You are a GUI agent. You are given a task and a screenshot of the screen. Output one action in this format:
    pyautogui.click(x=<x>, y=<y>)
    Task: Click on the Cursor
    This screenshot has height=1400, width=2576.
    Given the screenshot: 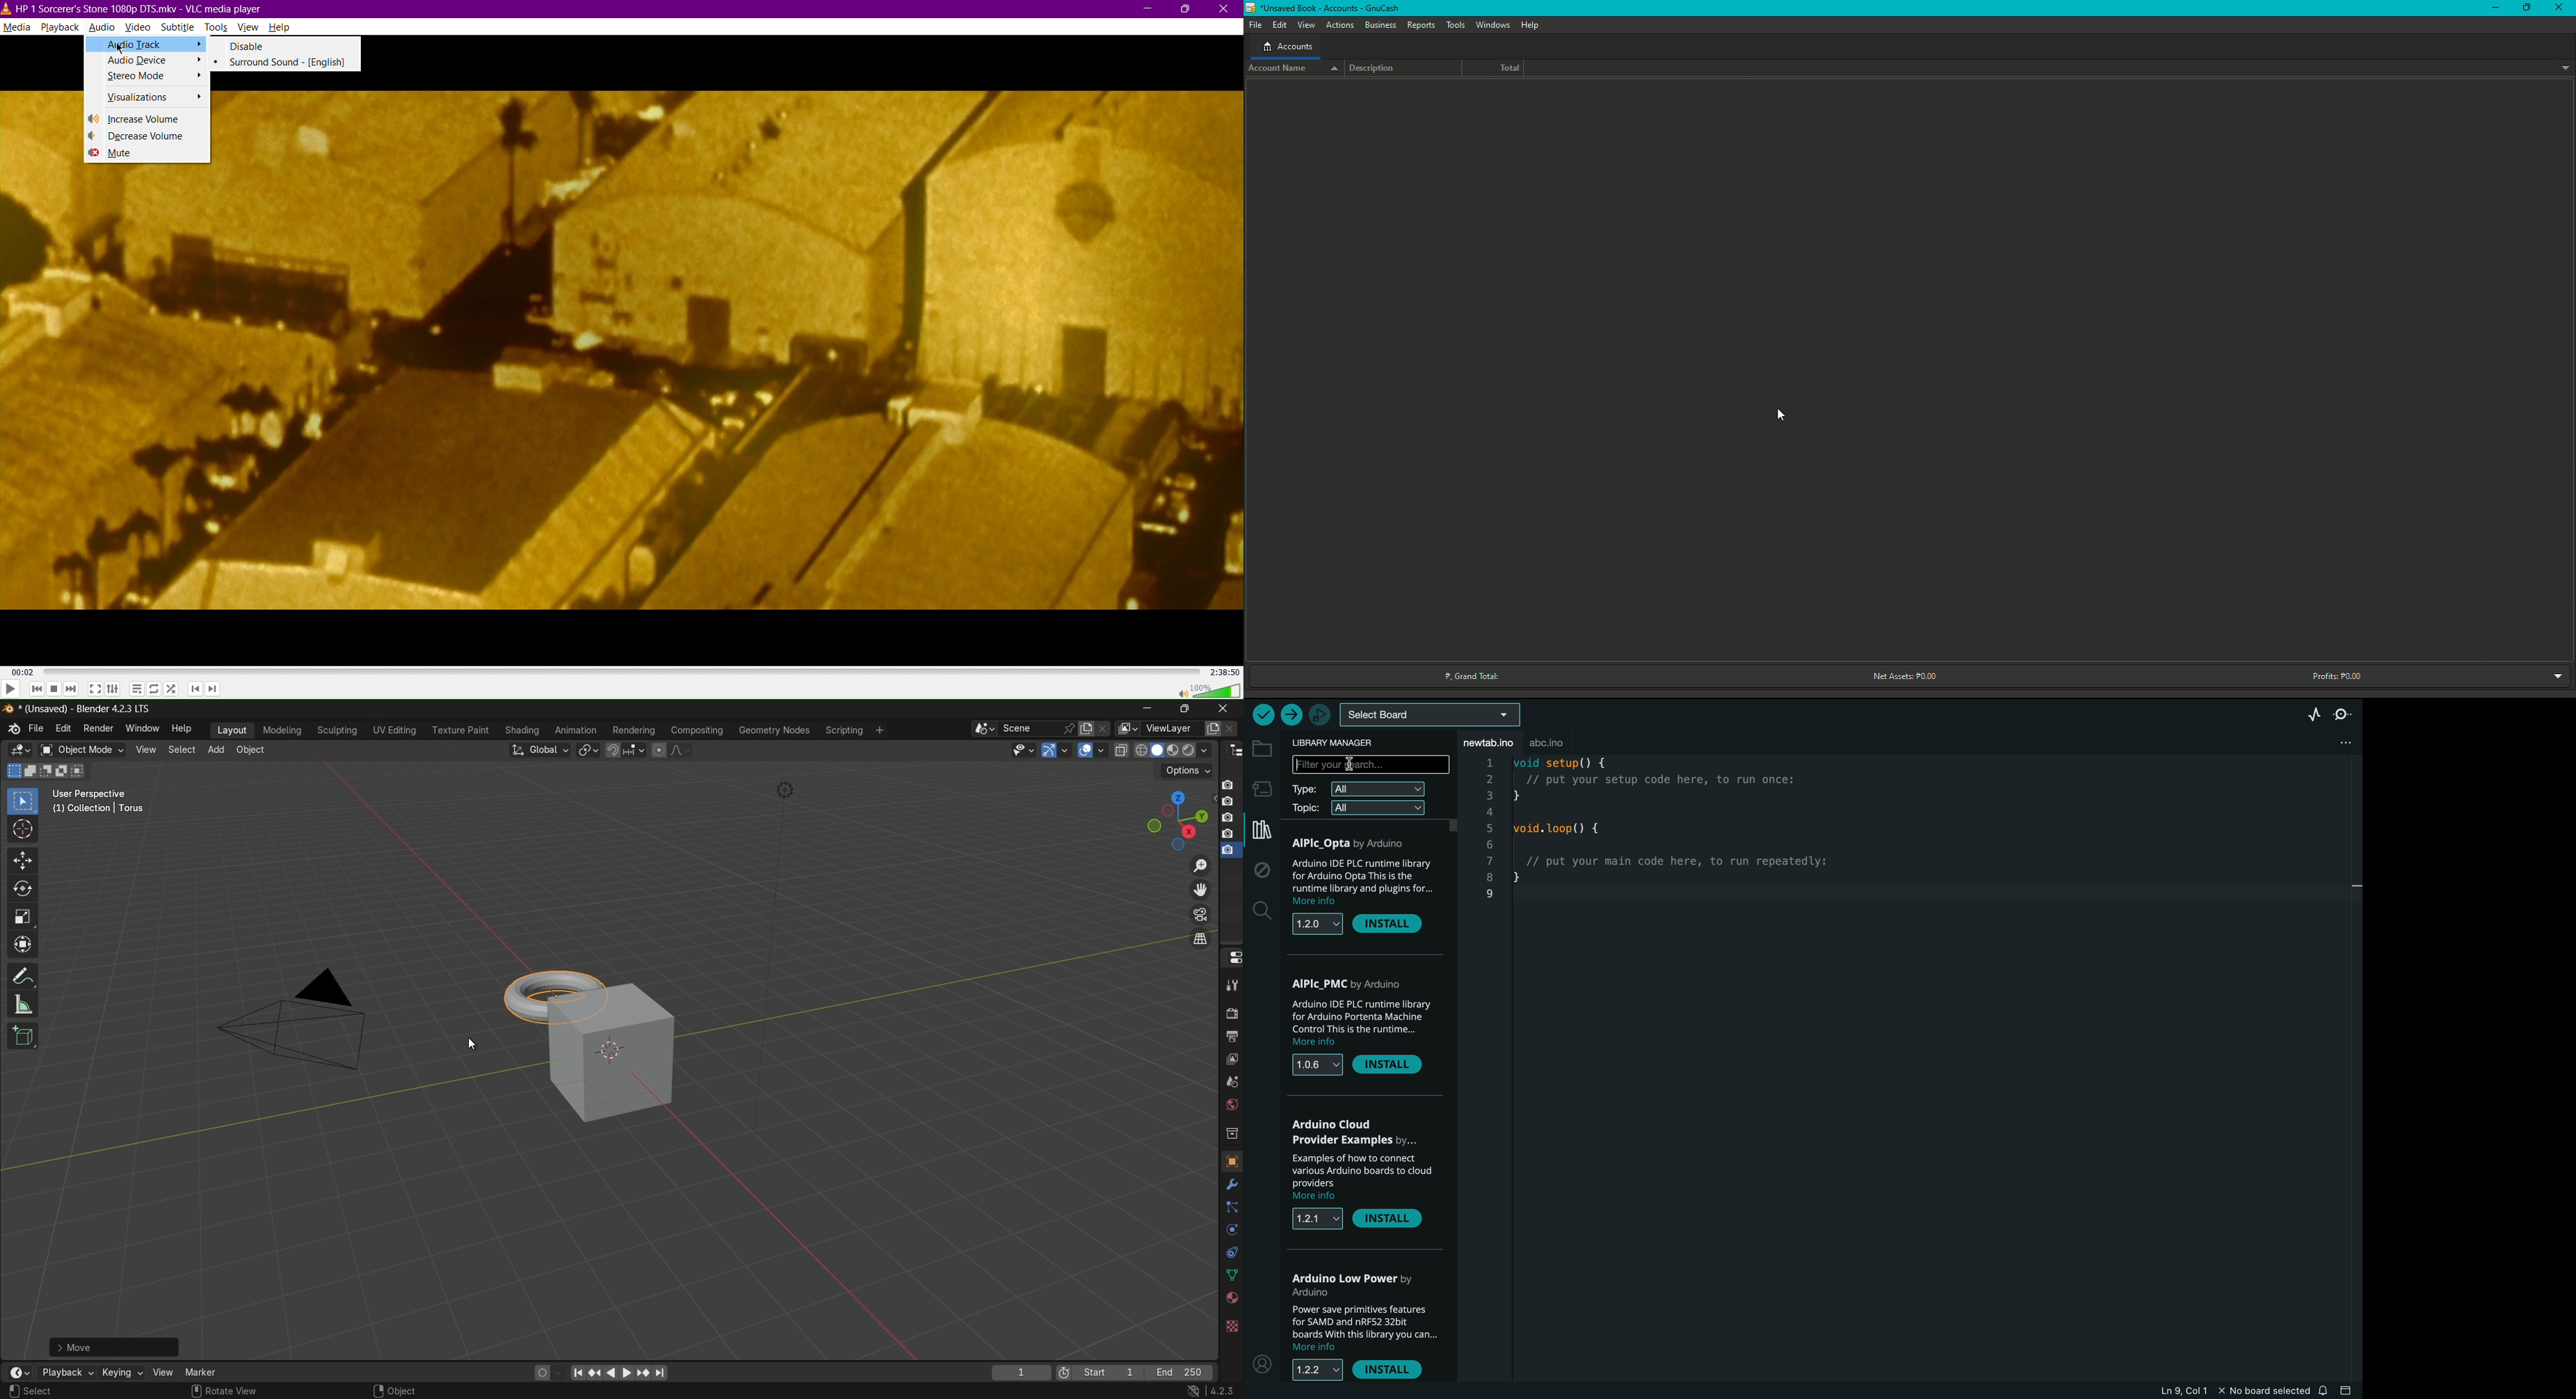 What is the action you would take?
    pyautogui.click(x=117, y=47)
    